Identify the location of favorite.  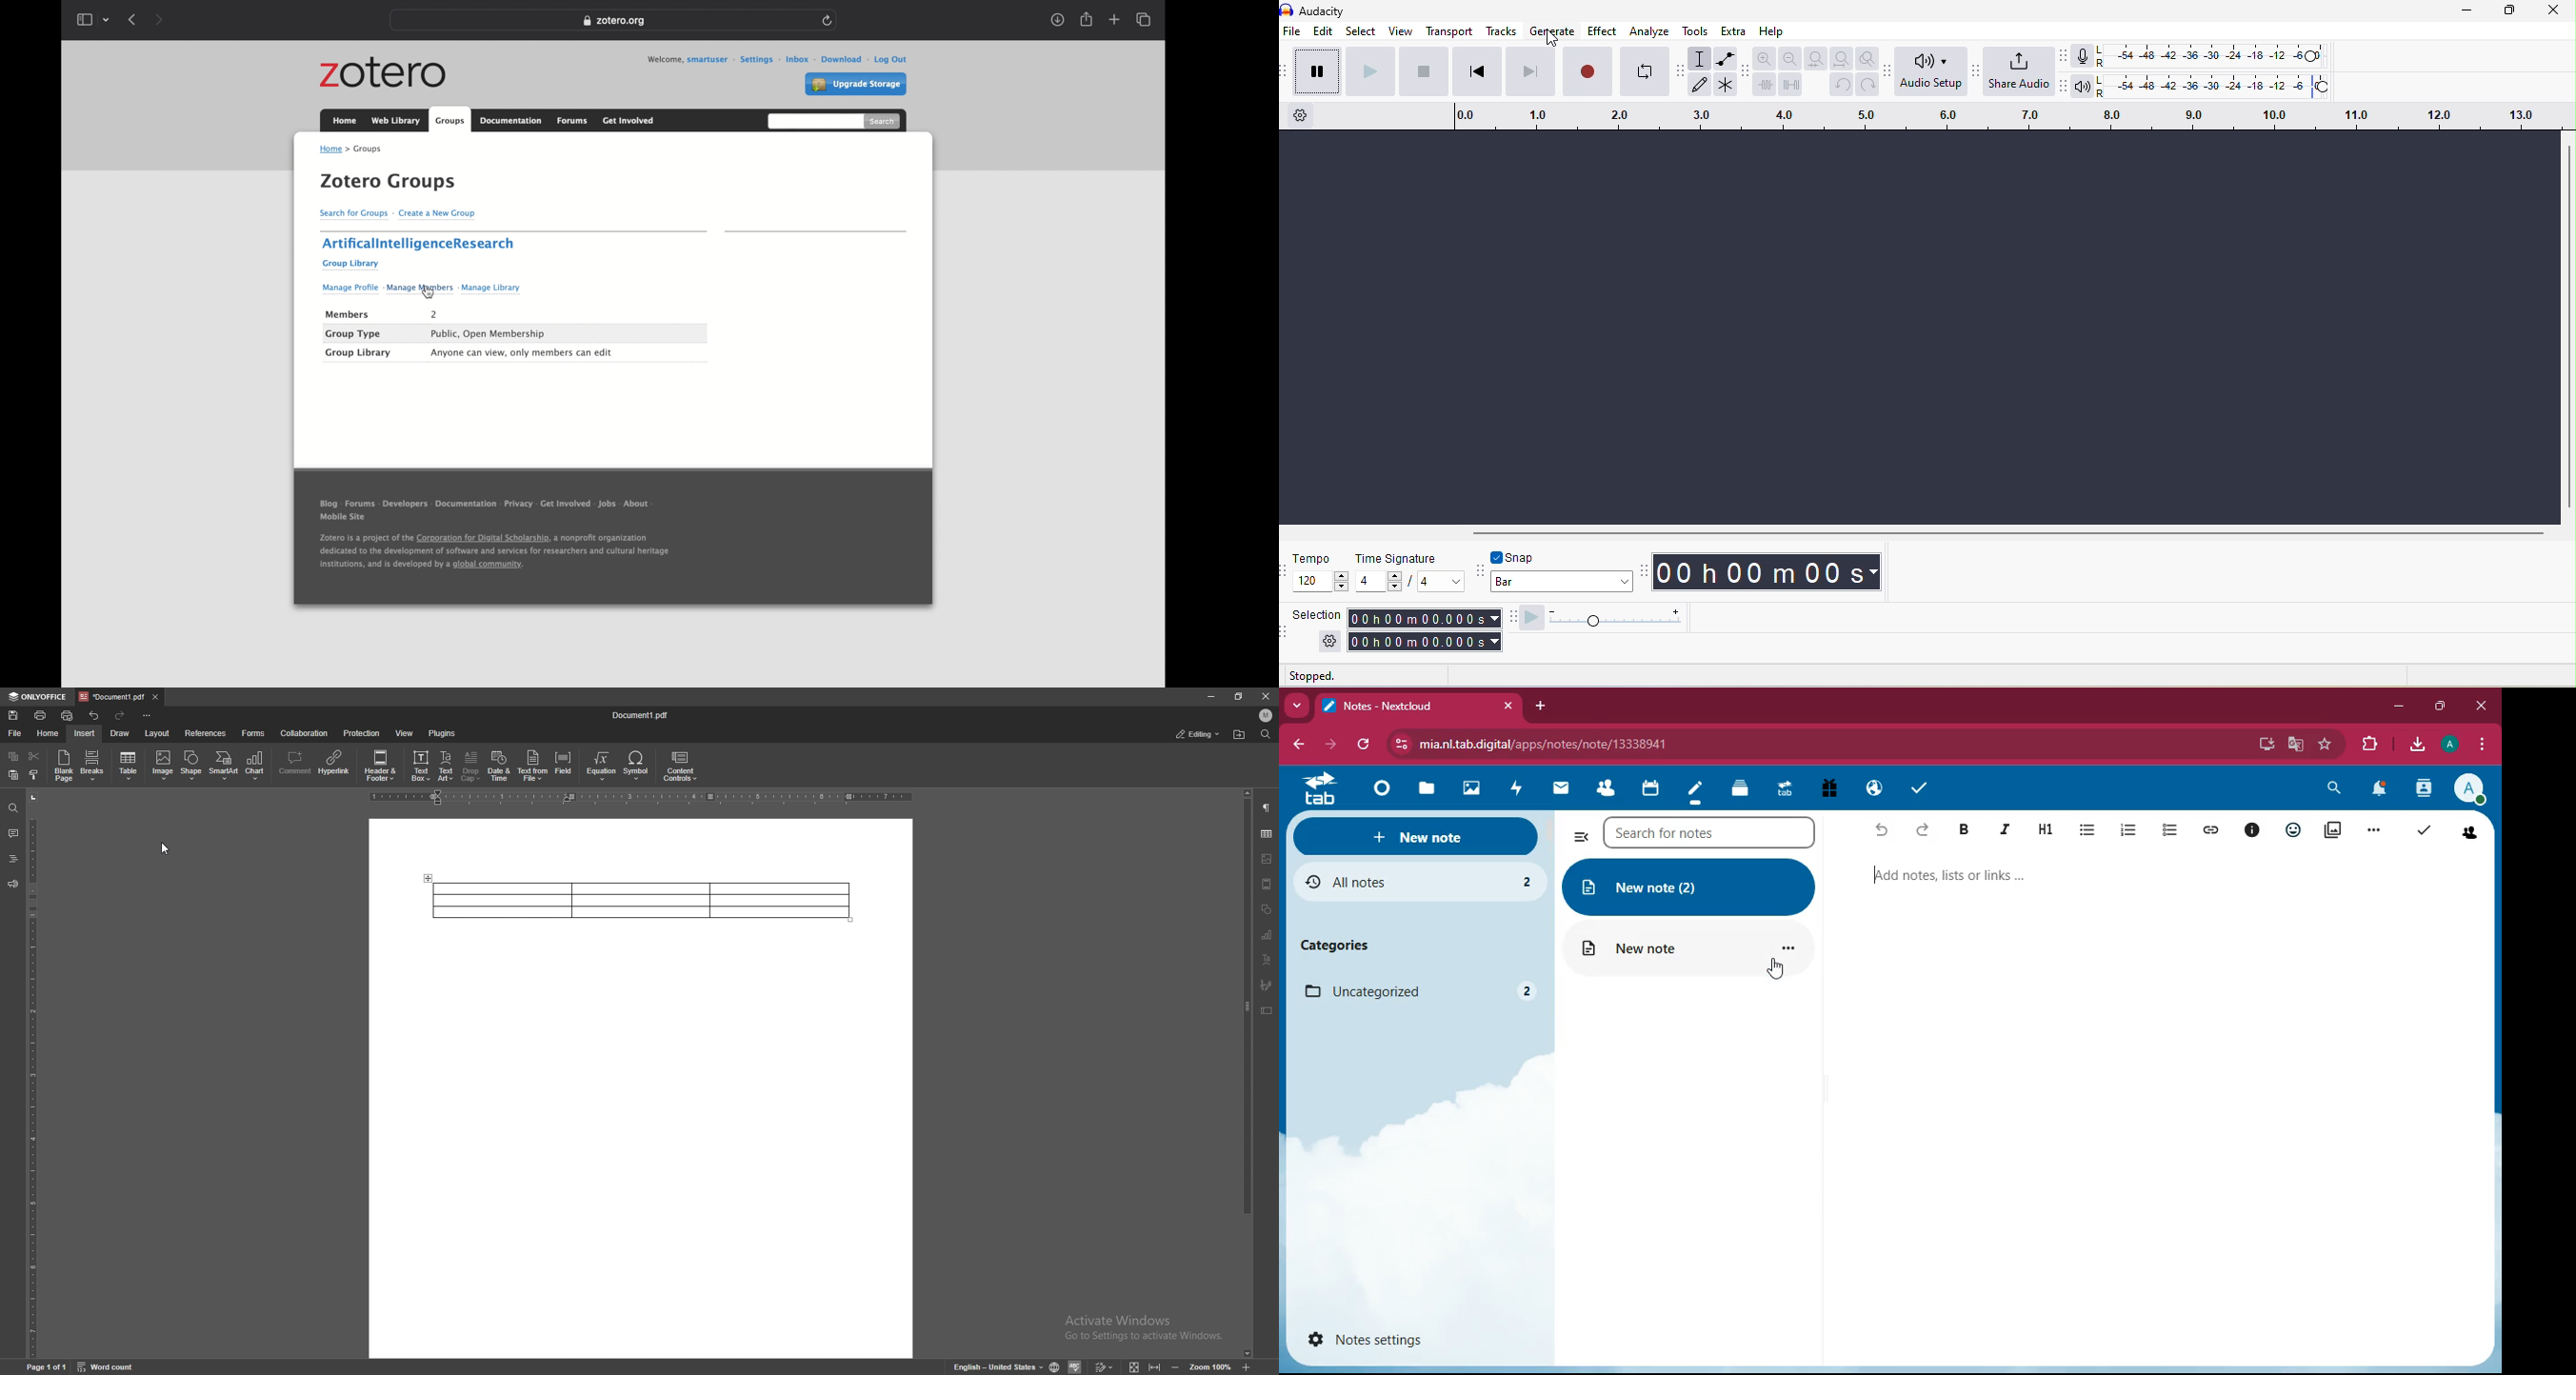
(2325, 747).